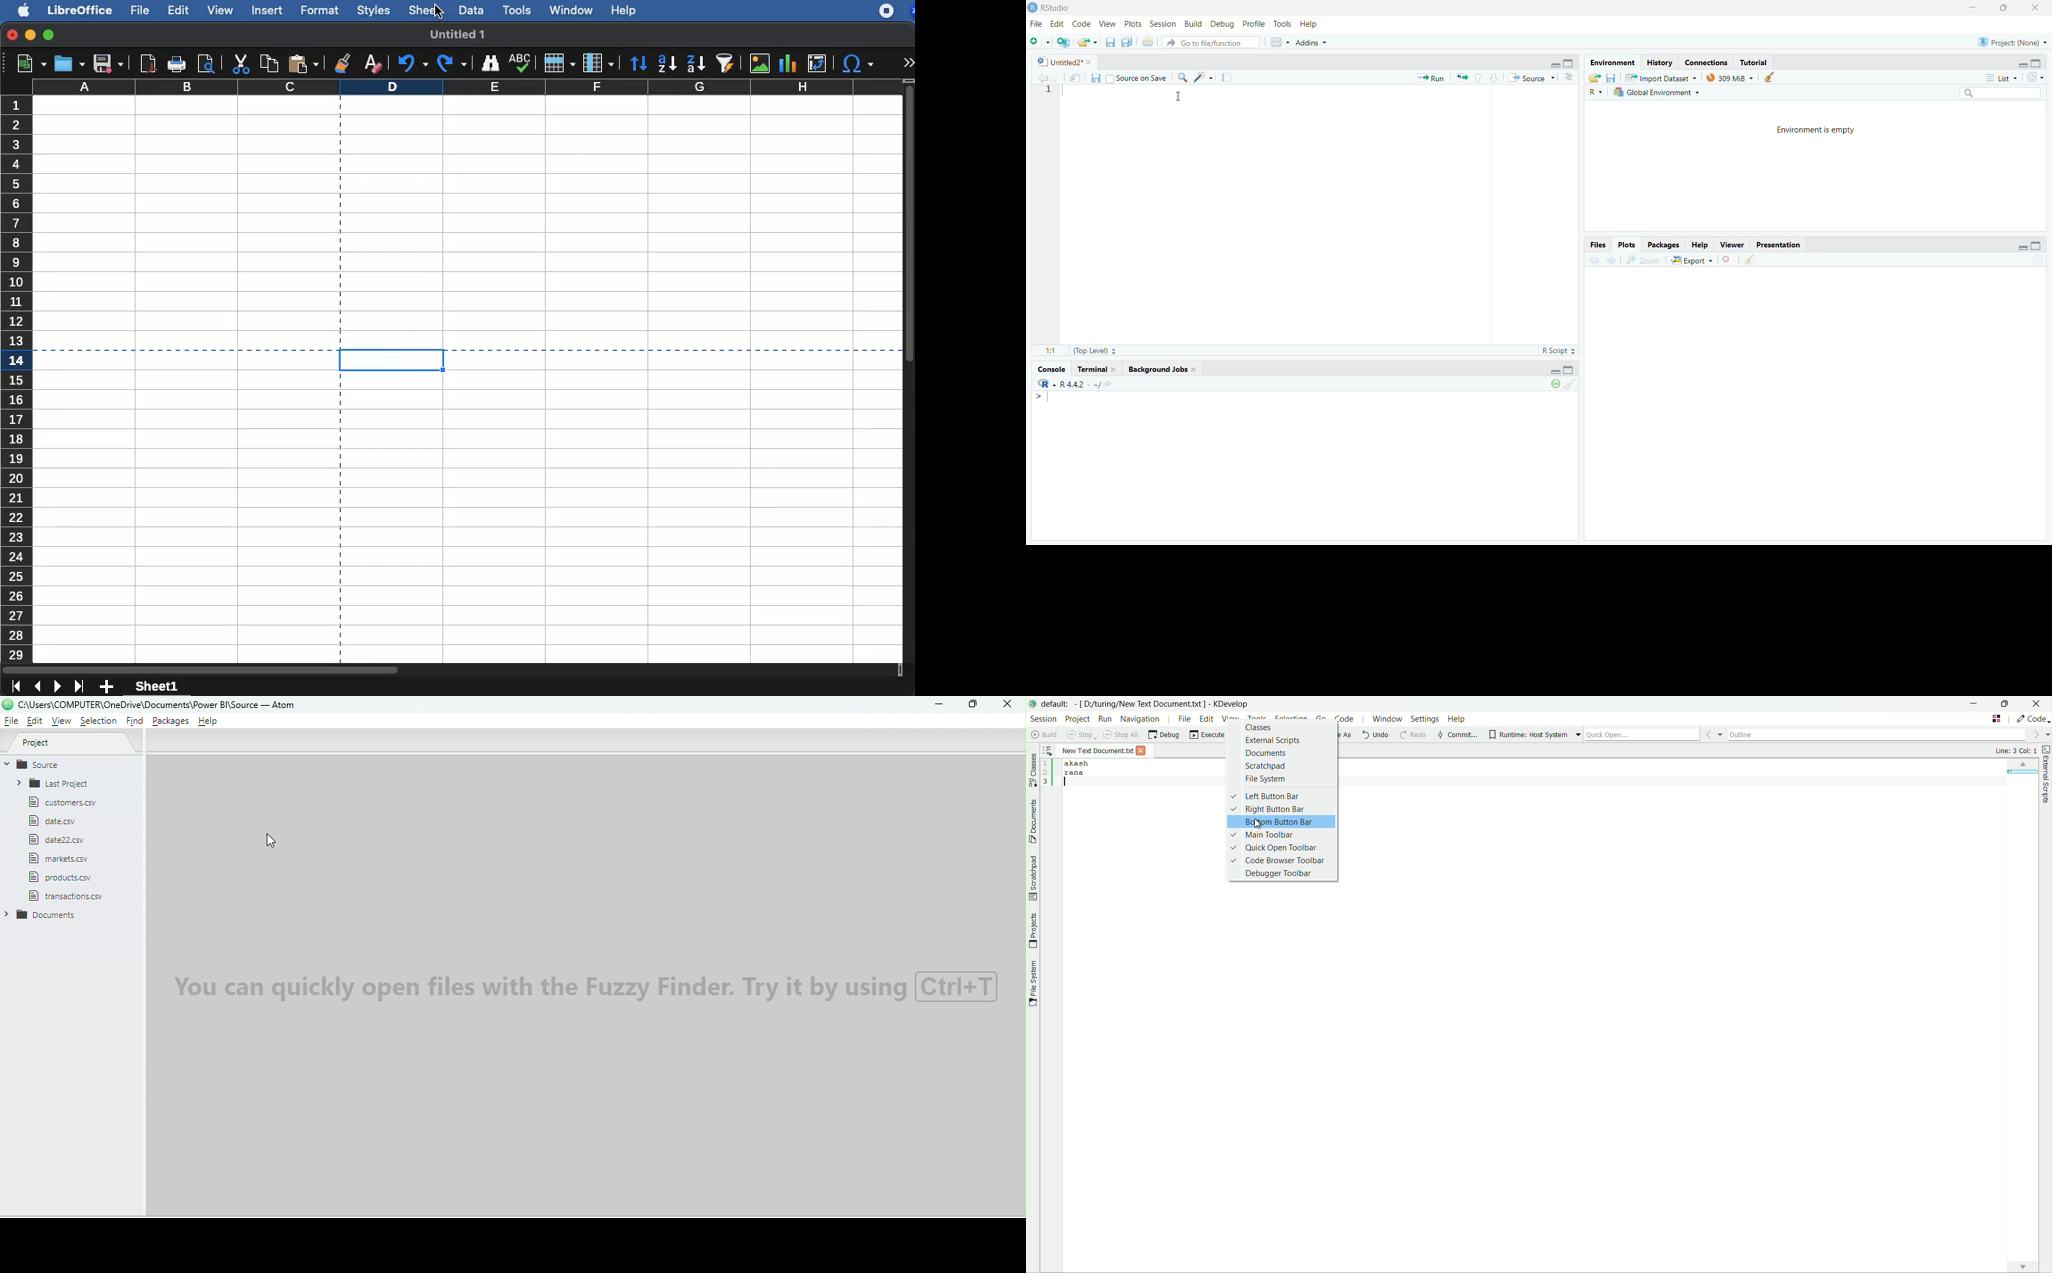  What do you see at coordinates (1624, 242) in the screenshot?
I see `Plots` at bounding box center [1624, 242].